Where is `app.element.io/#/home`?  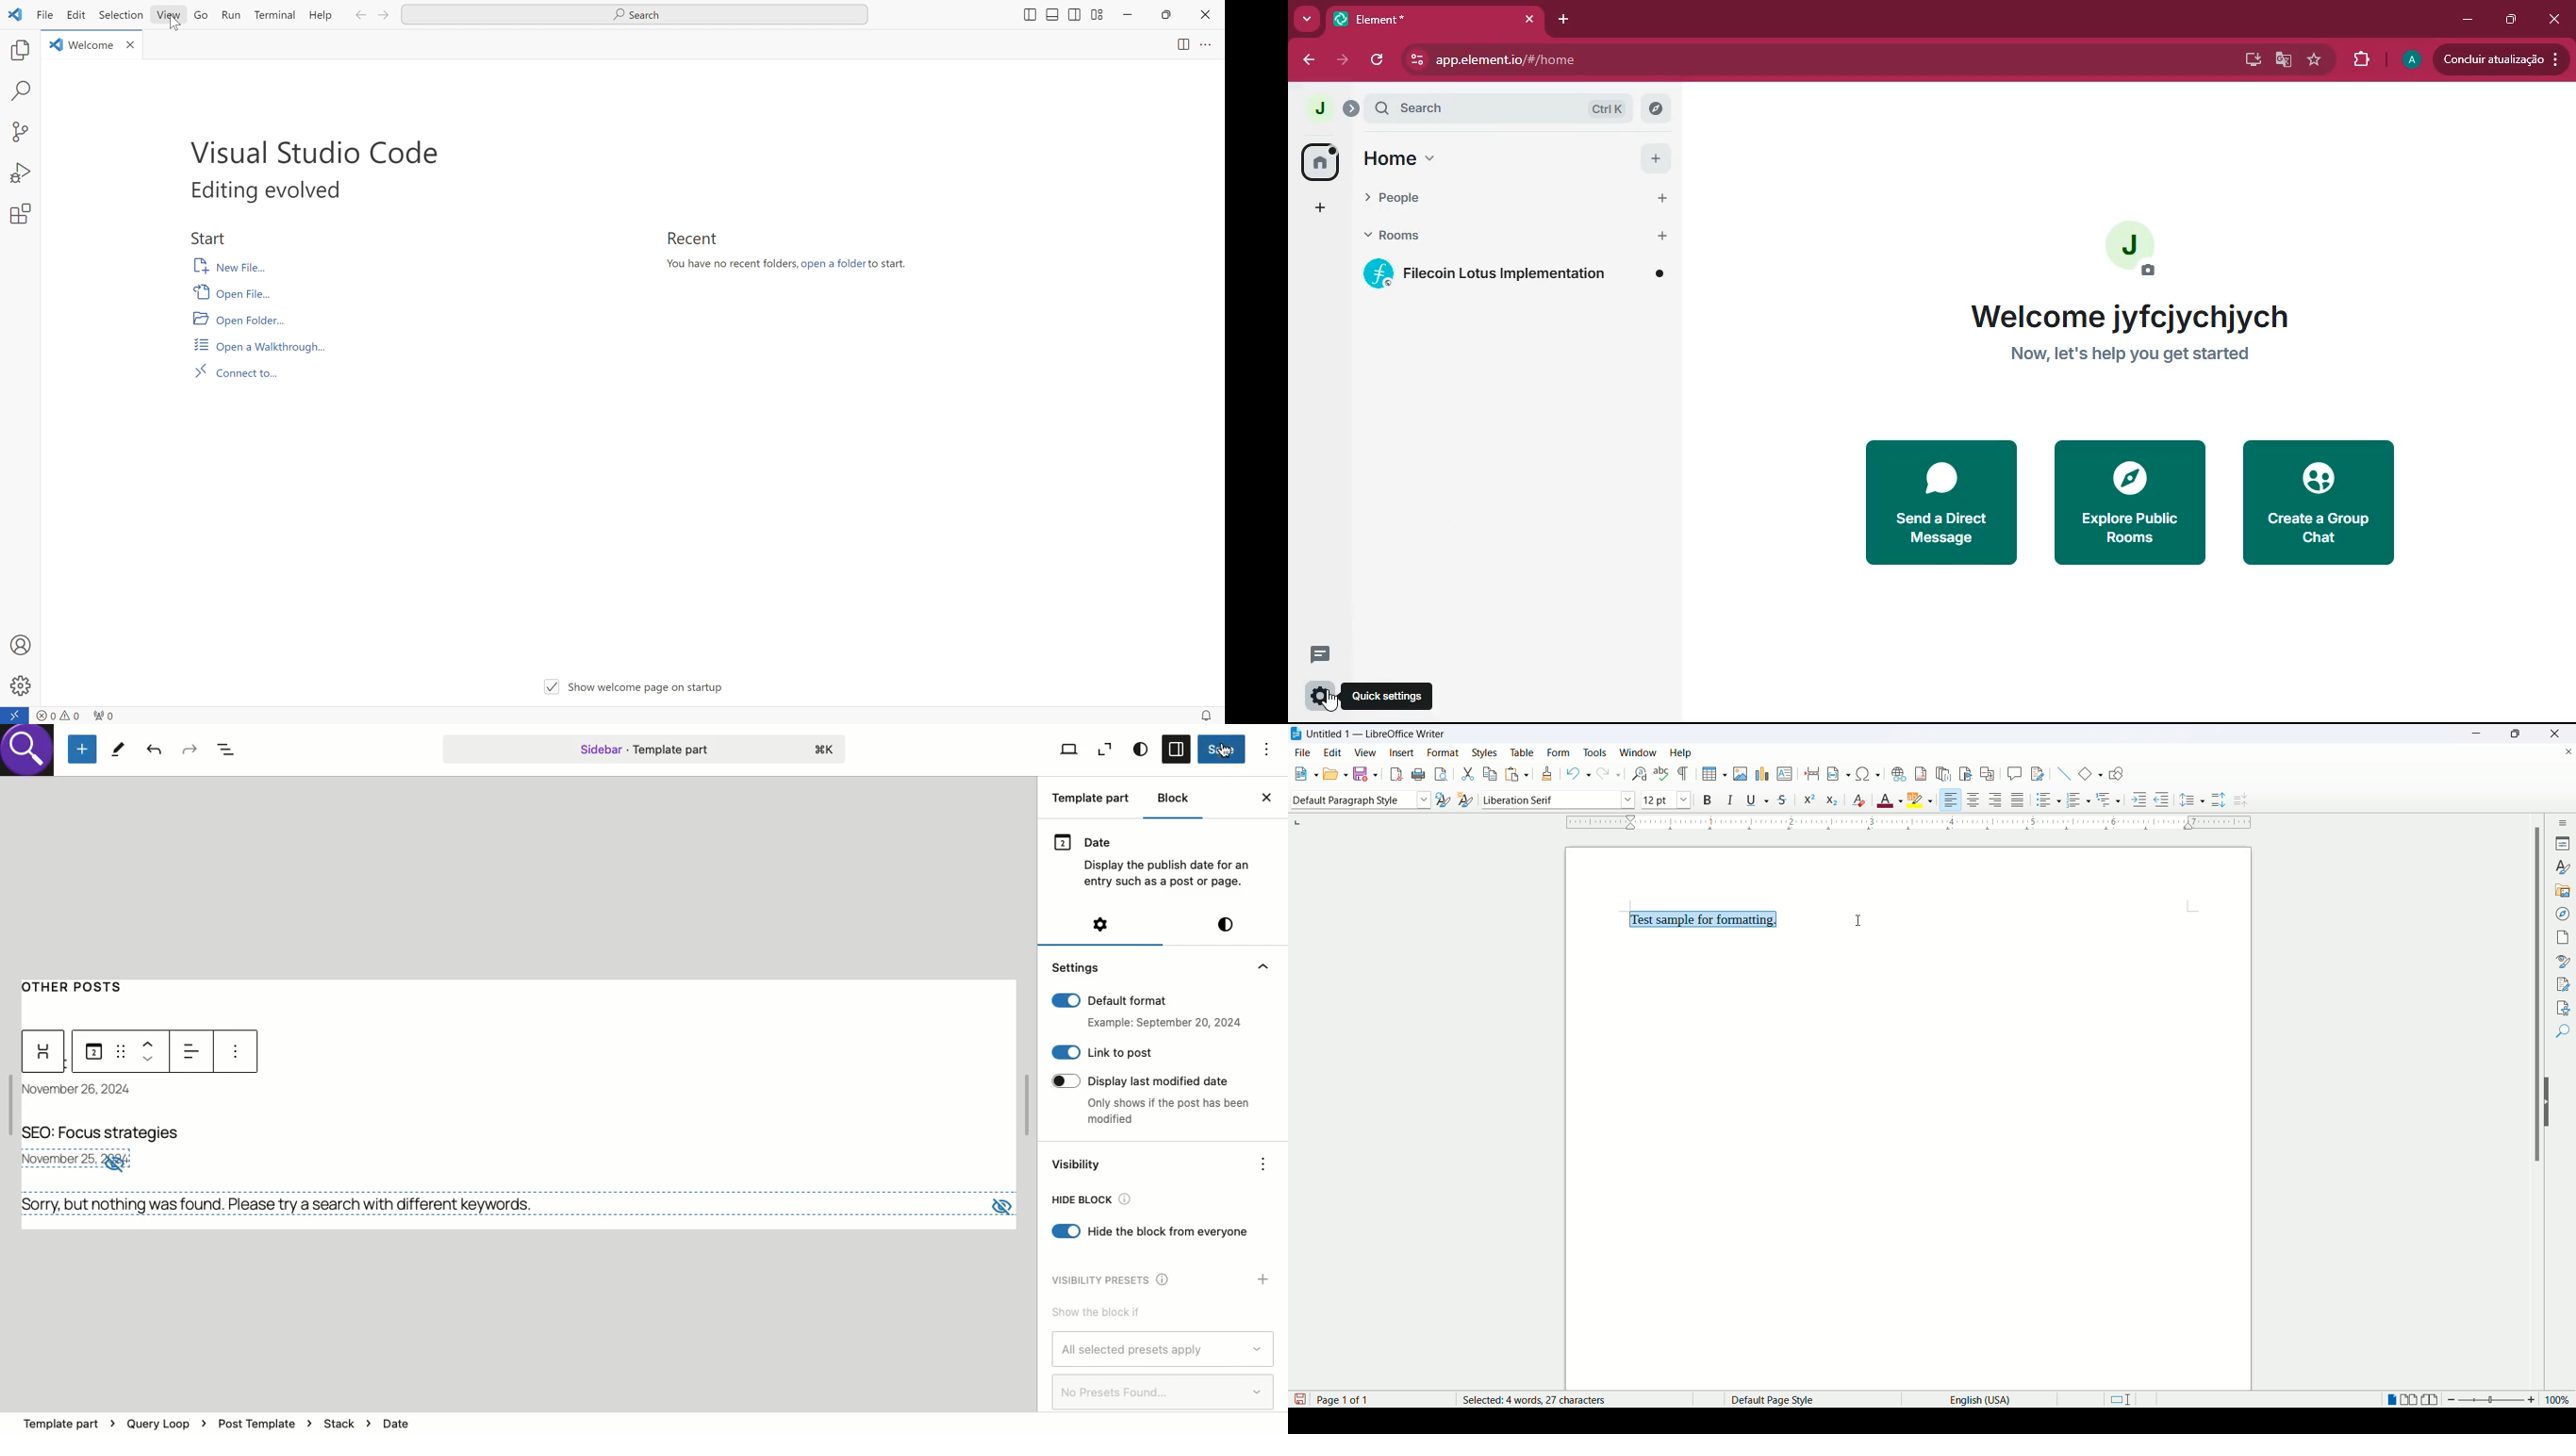
app.element.io/#/home is located at coordinates (1593, 59).